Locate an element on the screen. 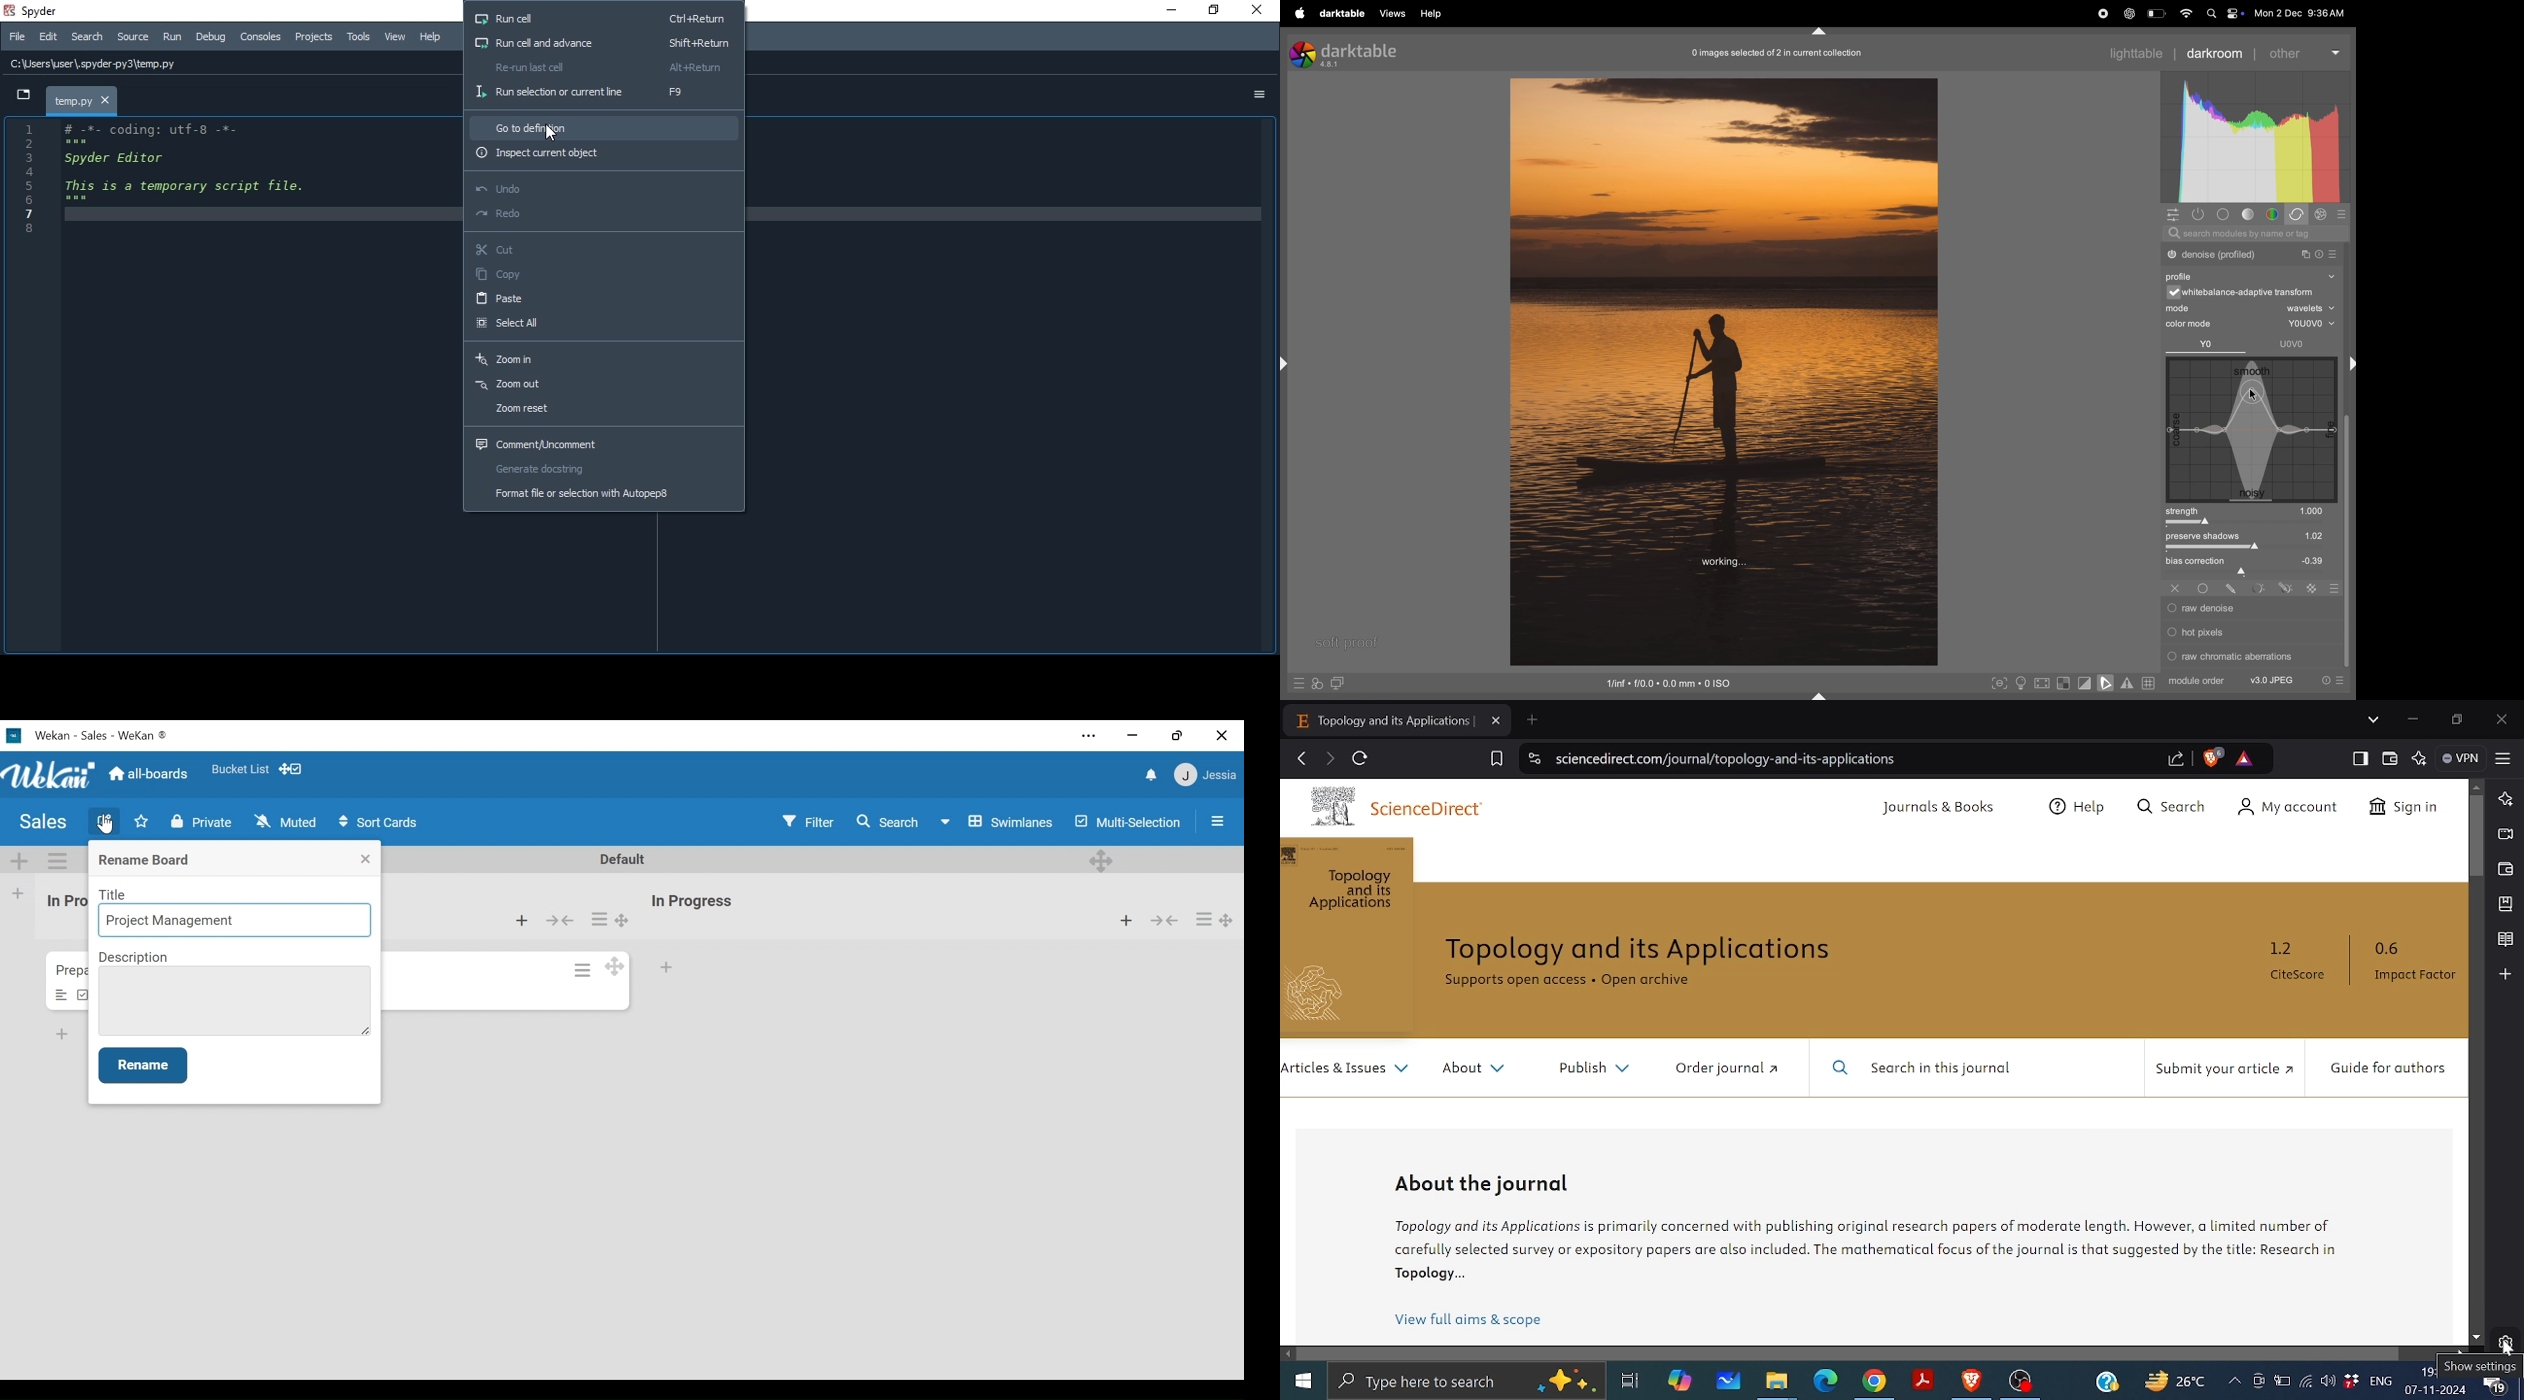  Go Home view (all boards) is located at coordinates (150, 772).